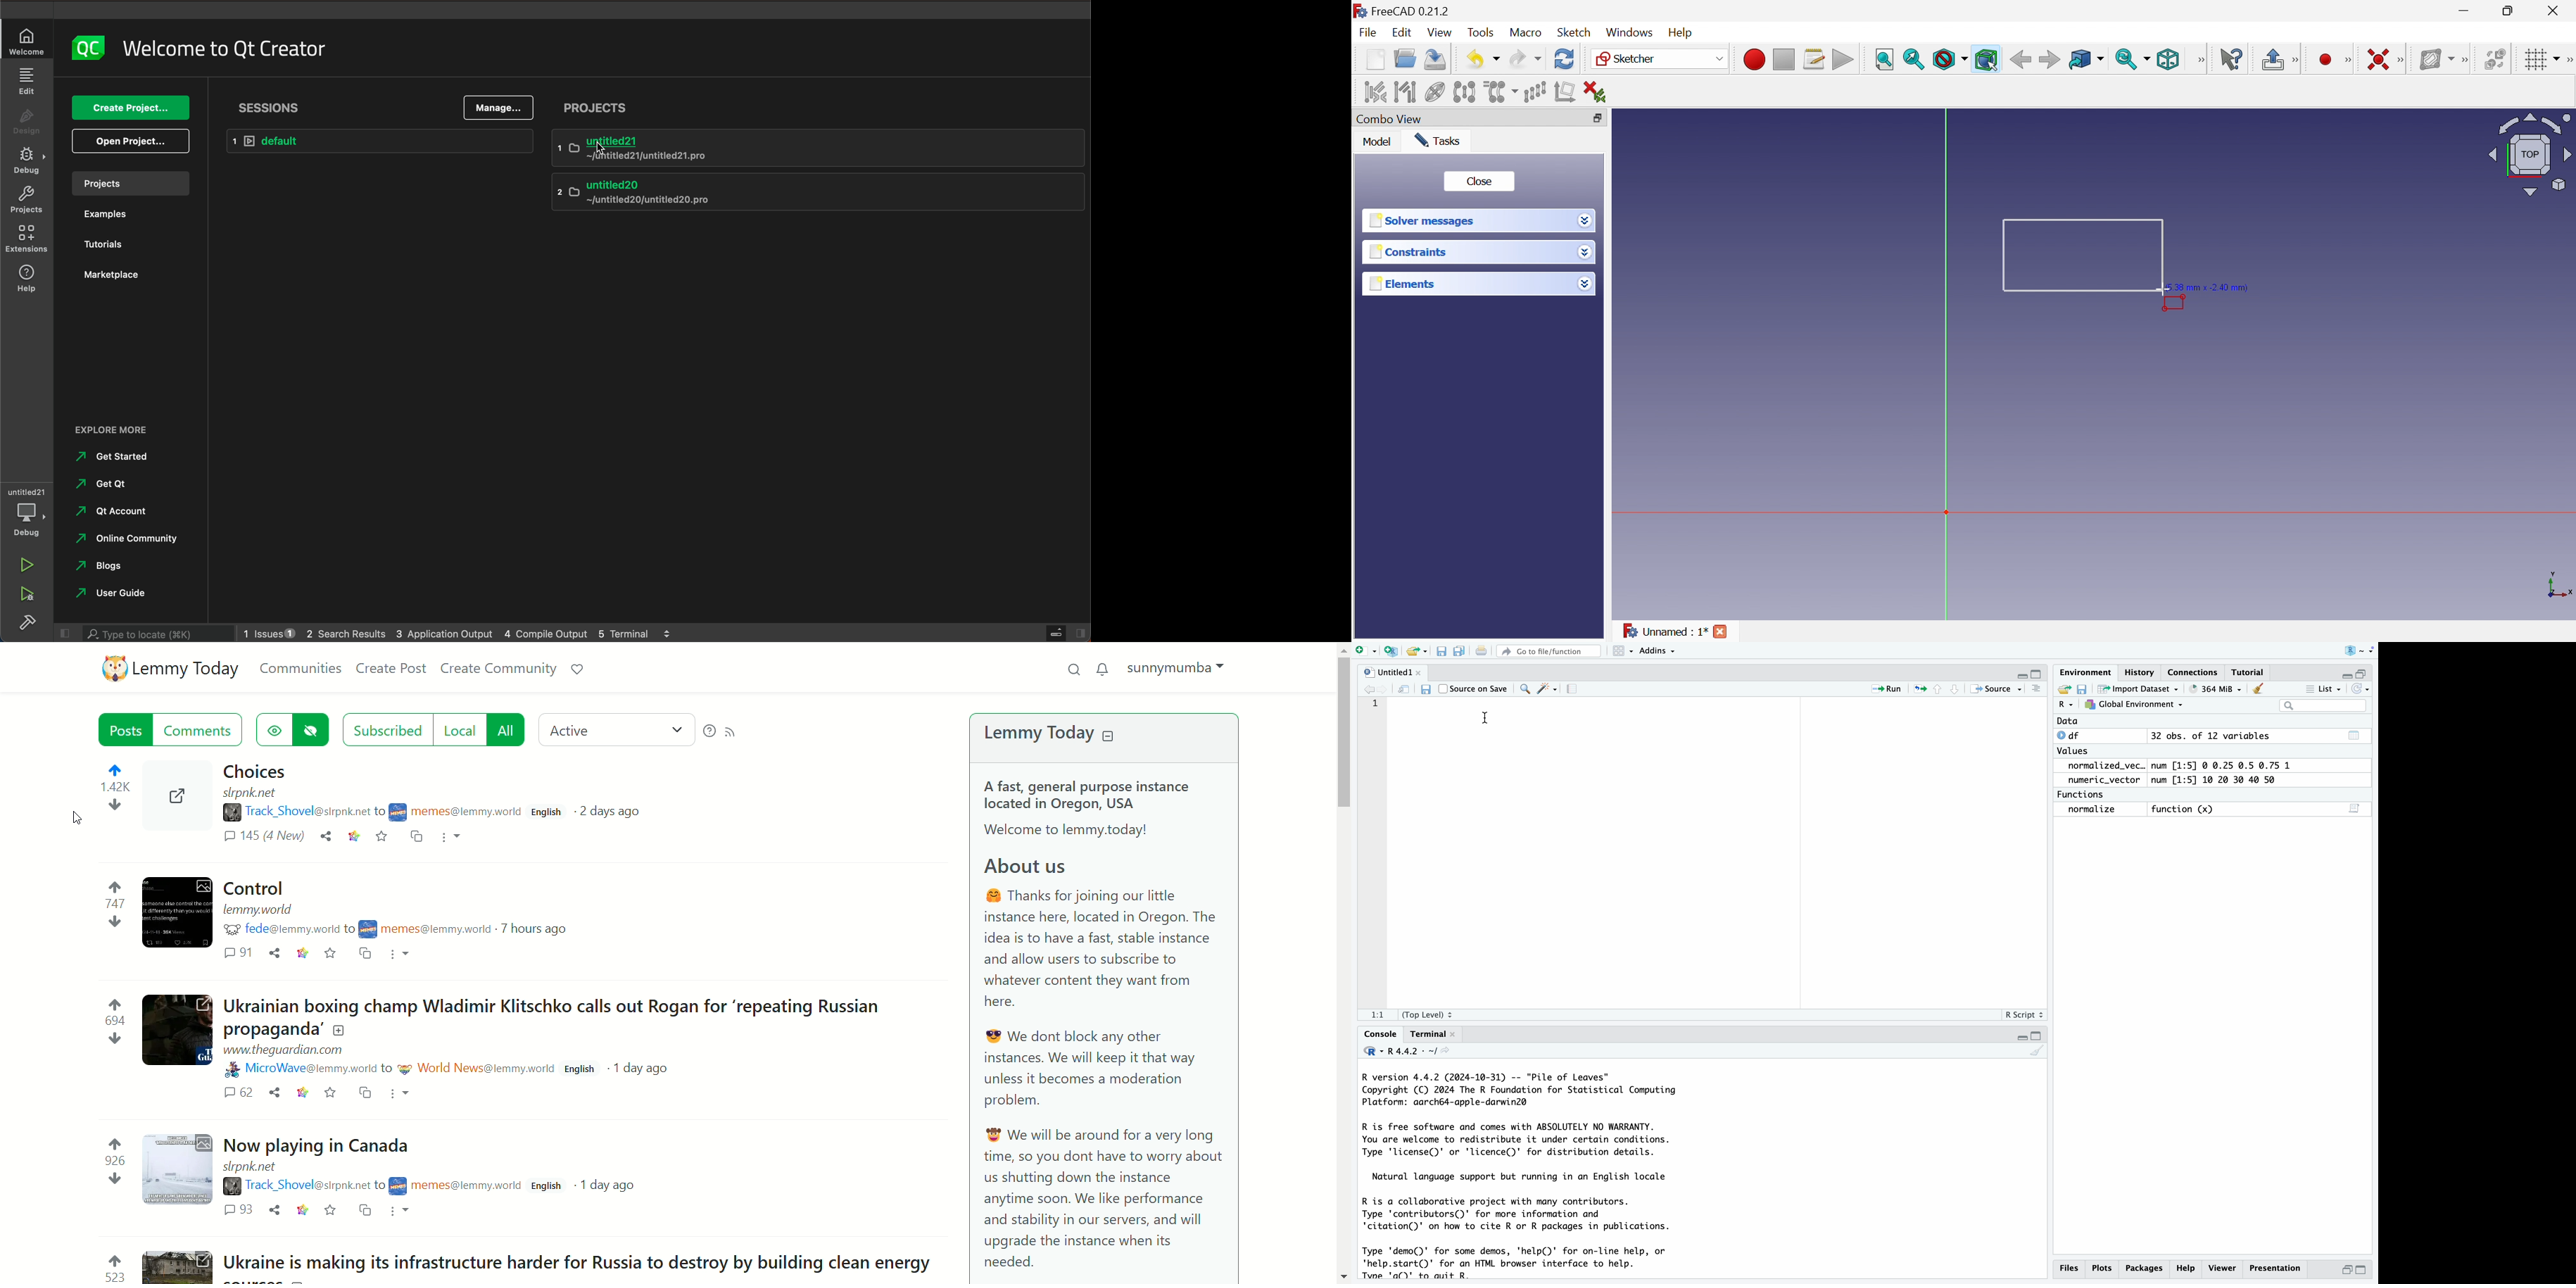 This screenshot has height=1288, width=2576. I want to click on [Sketcher B-spline tools], so click(2467, 61).